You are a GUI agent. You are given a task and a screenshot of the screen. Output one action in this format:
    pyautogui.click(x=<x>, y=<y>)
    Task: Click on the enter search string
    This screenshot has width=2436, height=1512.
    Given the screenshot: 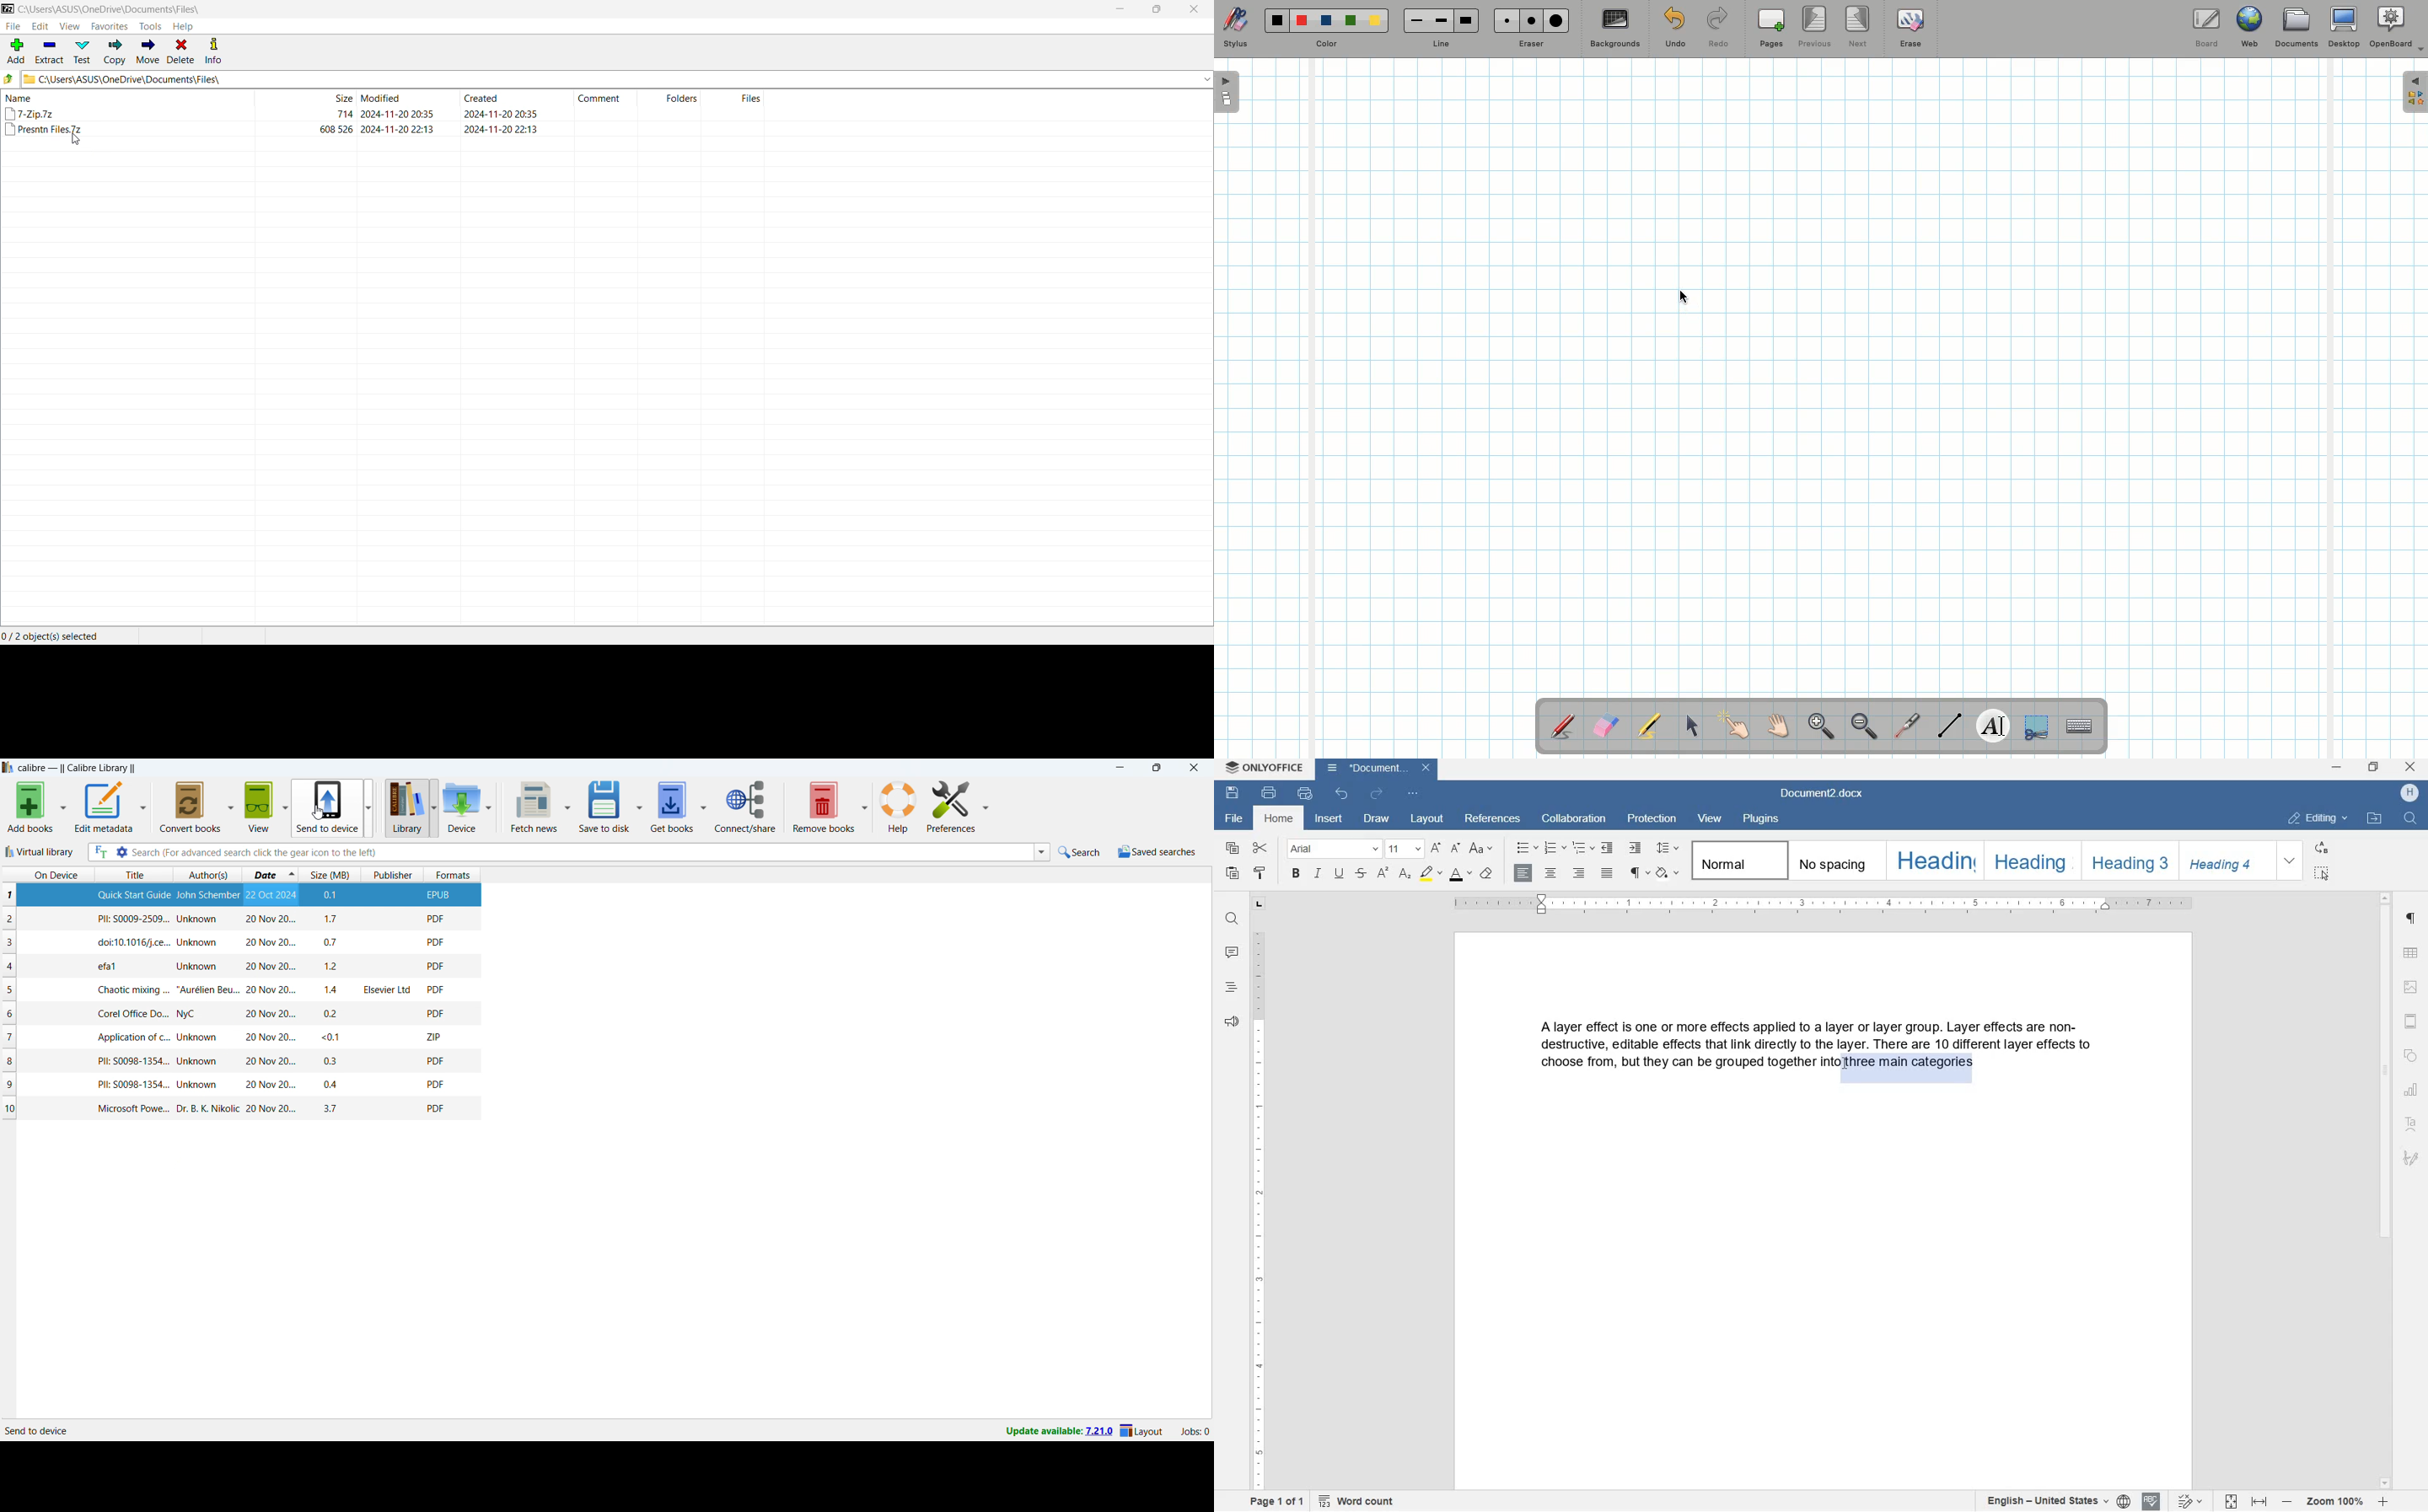 What is the action you would take?
    pyautogui.click(x=582, y=852)
    